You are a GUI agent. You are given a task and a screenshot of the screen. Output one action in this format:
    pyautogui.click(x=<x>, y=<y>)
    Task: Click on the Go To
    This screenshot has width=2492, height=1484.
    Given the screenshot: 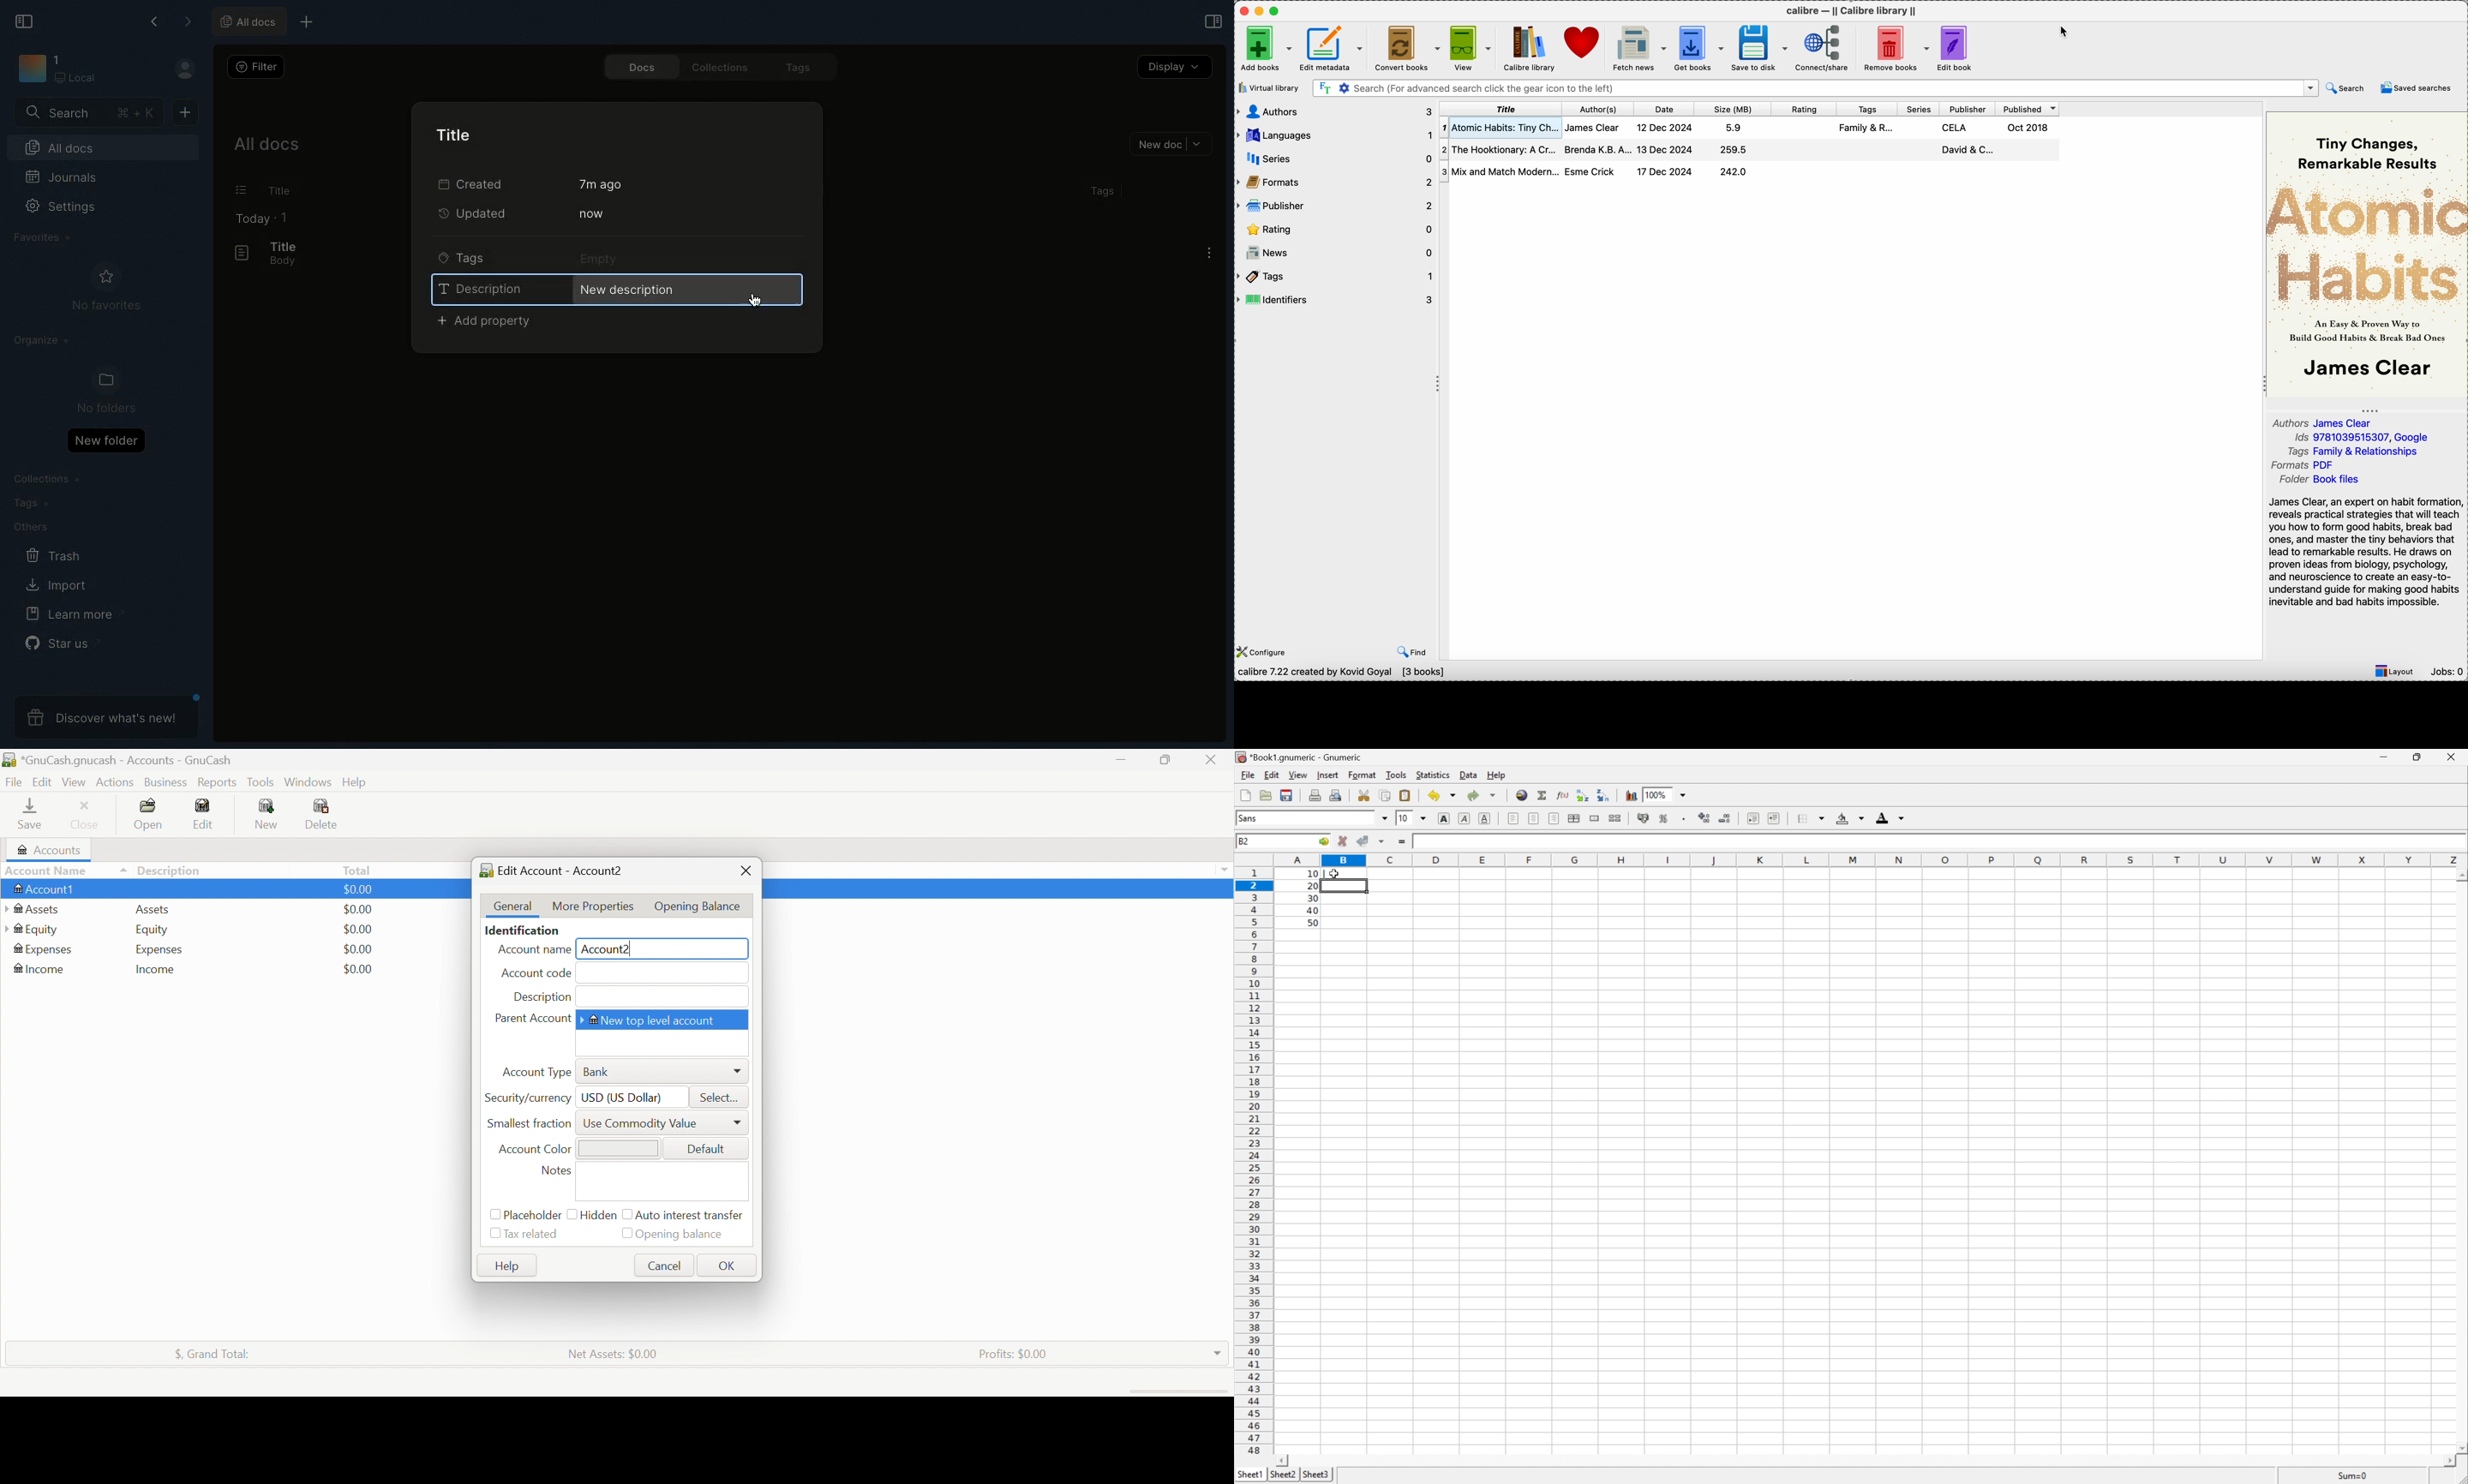 What is the action you would take?
    pyautogui.click(x=1323, y=842)
    